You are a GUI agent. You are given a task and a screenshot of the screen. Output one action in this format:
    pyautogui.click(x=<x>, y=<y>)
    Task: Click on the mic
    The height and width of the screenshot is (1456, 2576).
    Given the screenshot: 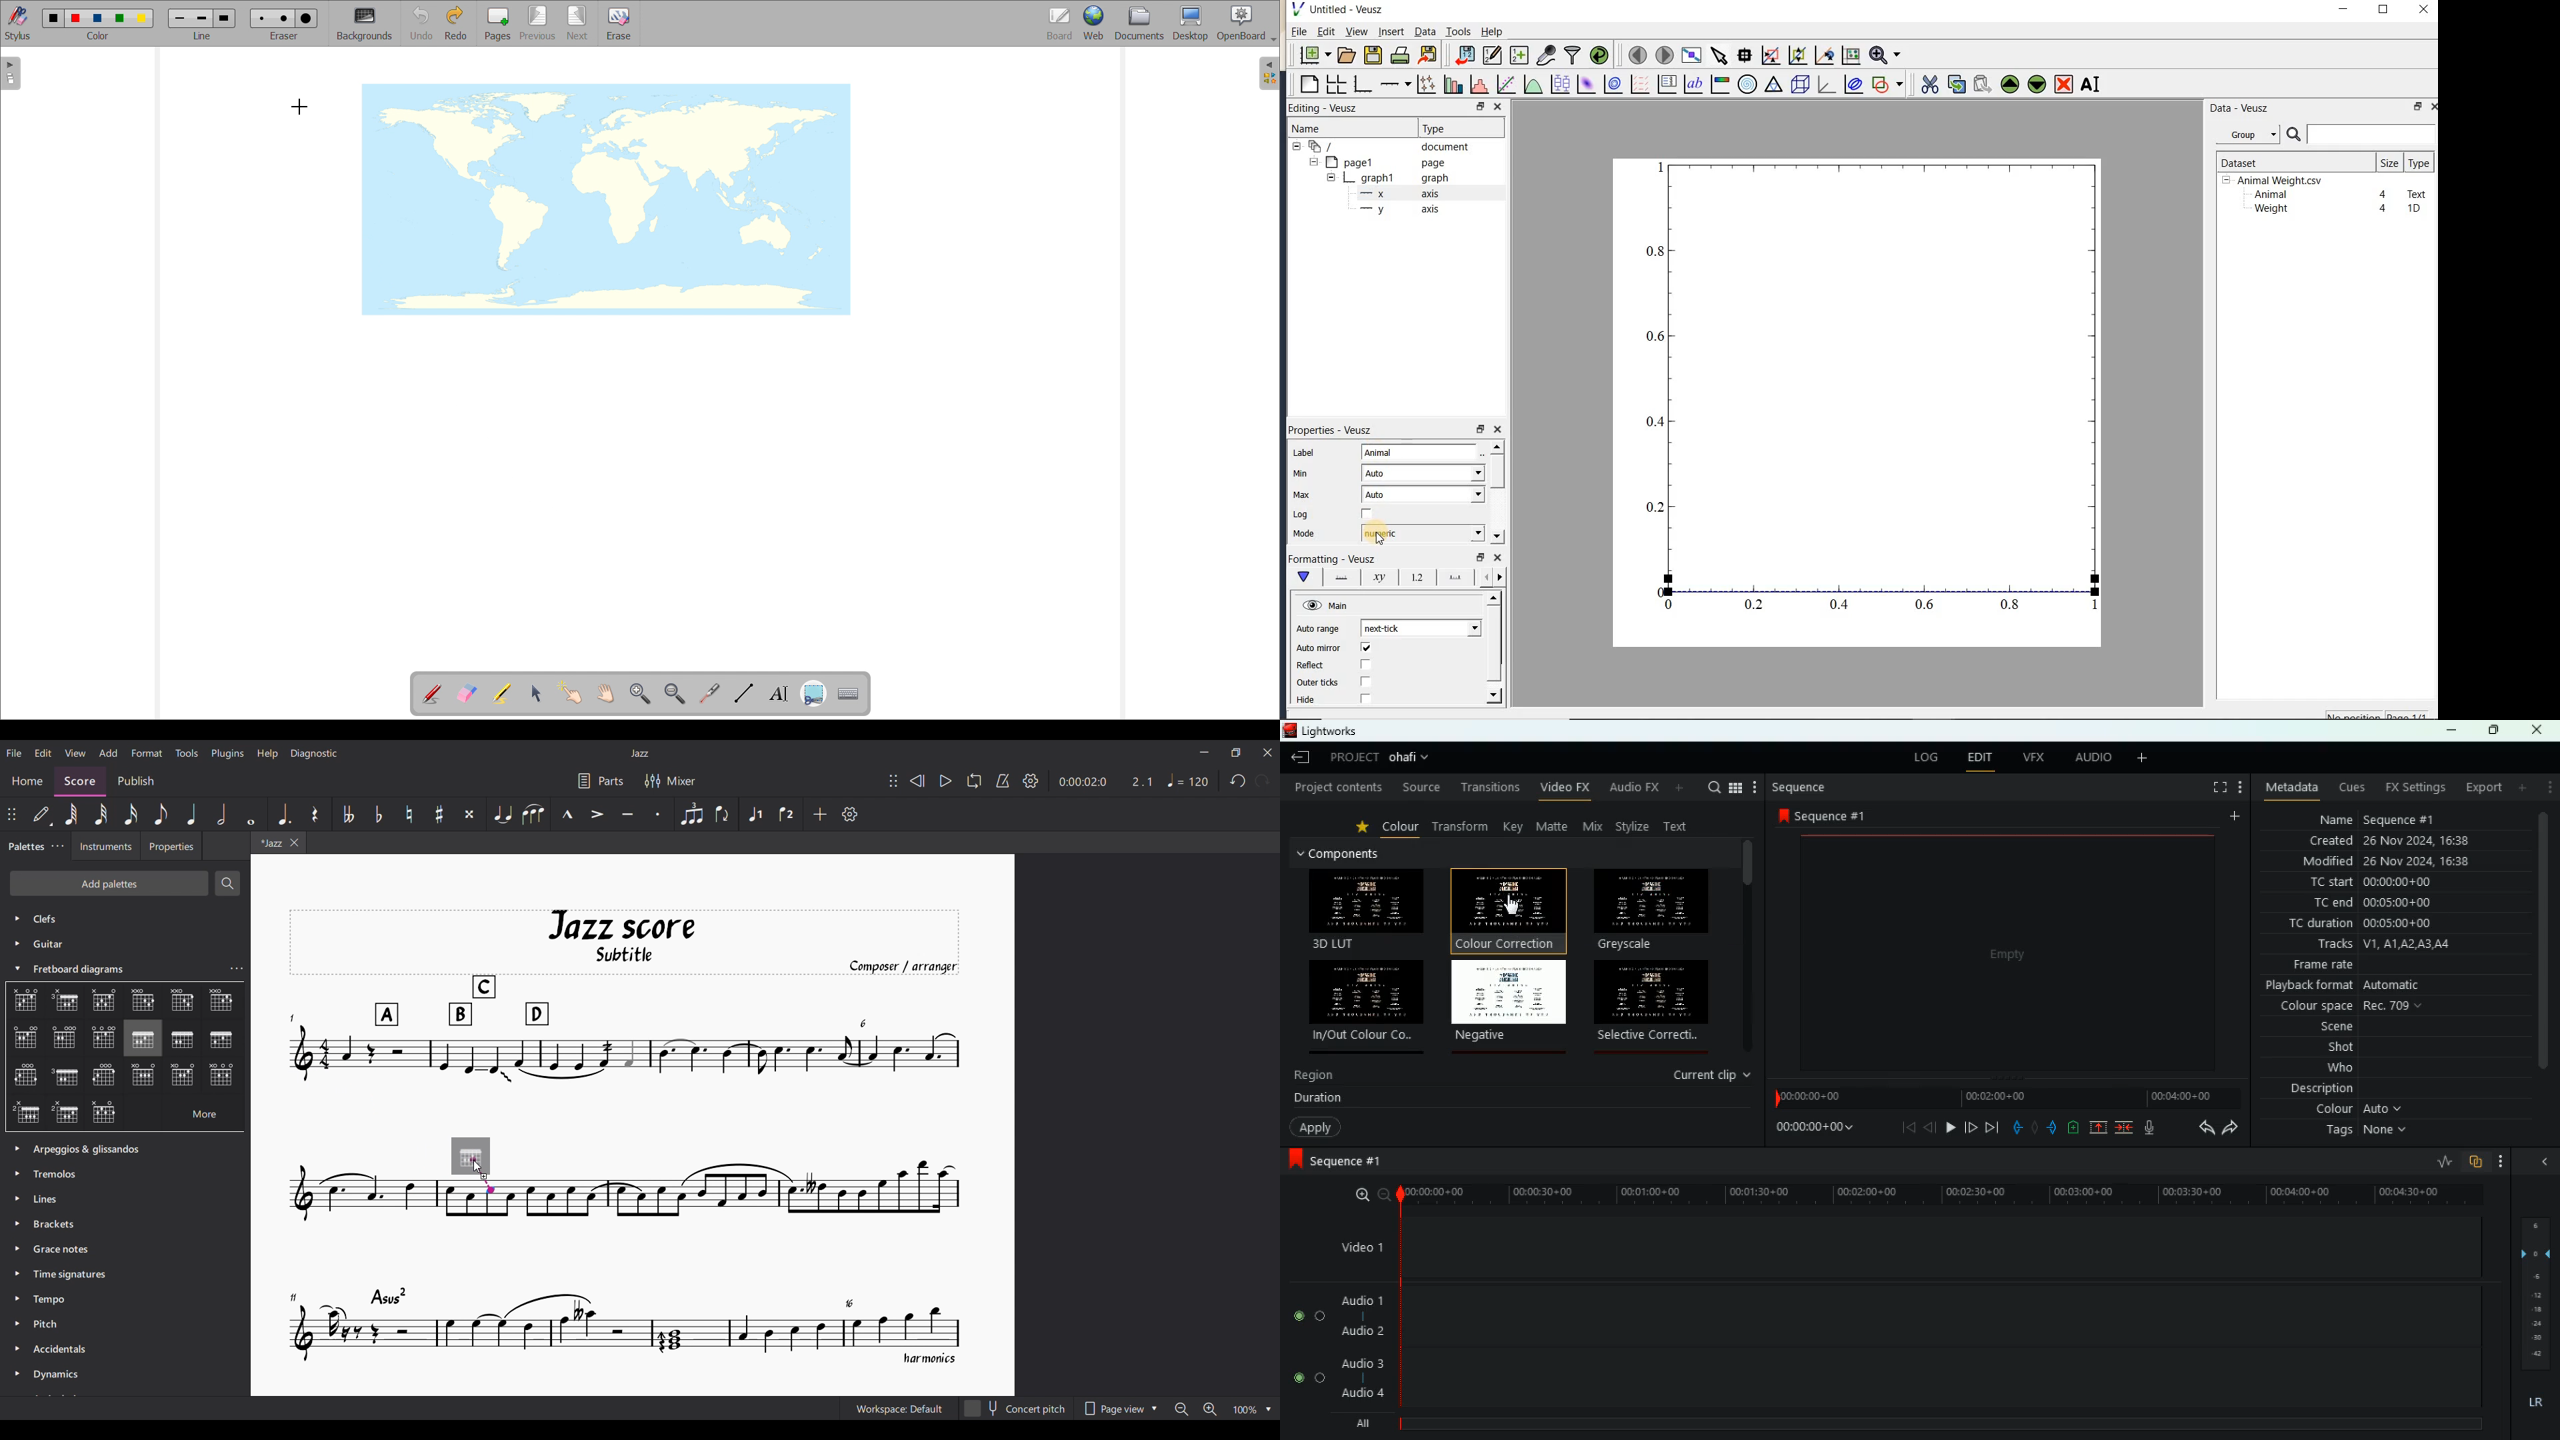 What is the action you would take?
    pyautogui.click(x=2153, y=1128)
    